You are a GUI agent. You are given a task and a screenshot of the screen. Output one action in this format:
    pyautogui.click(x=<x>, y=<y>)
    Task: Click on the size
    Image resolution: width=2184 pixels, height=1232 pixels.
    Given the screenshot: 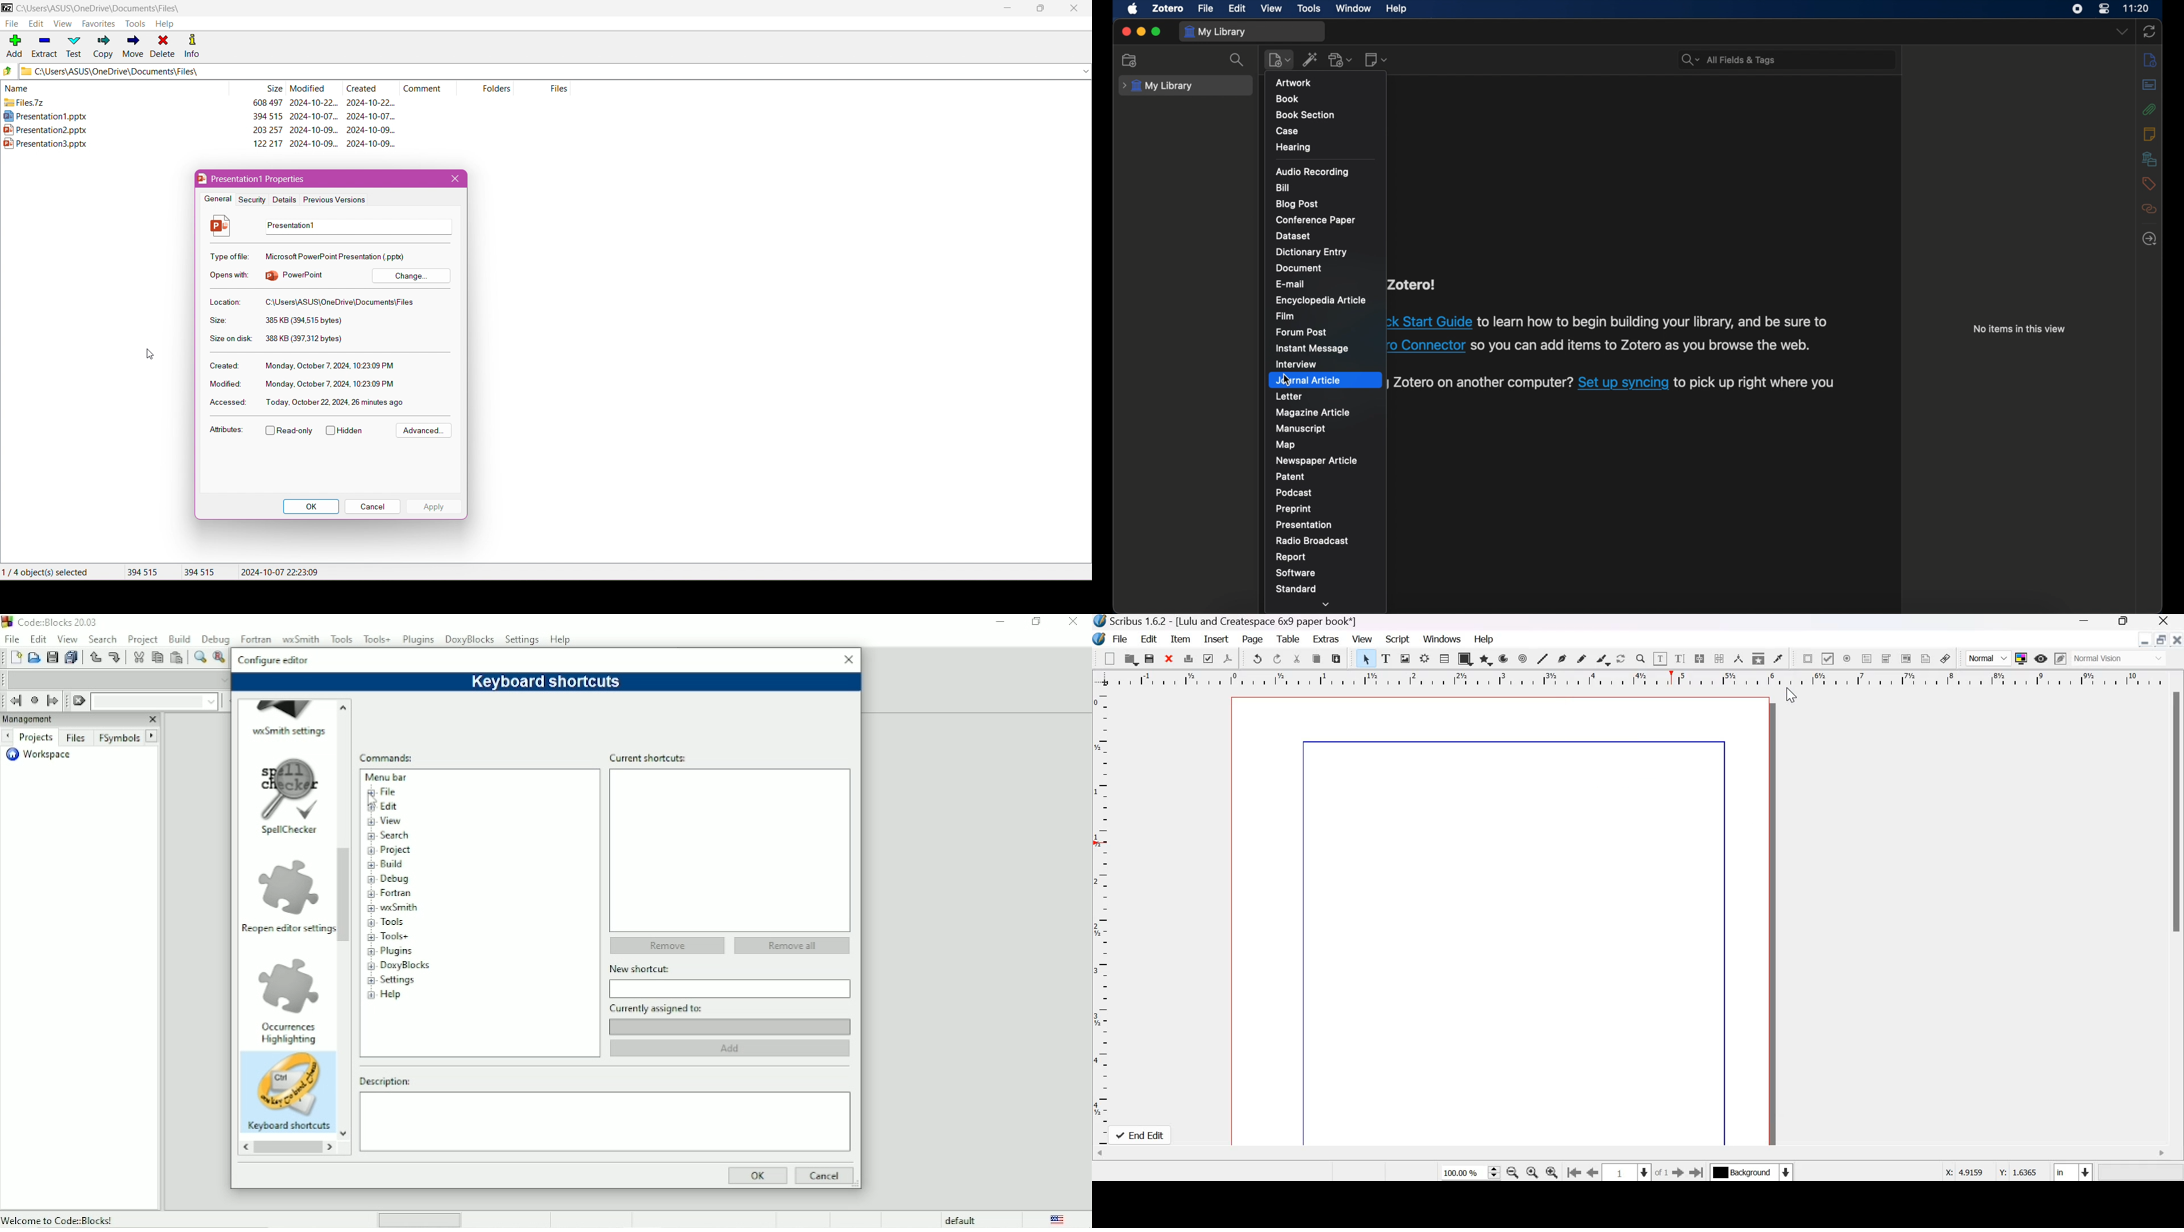 What is the action you would take?
    pyautogui.click(x=273, y=88)
    